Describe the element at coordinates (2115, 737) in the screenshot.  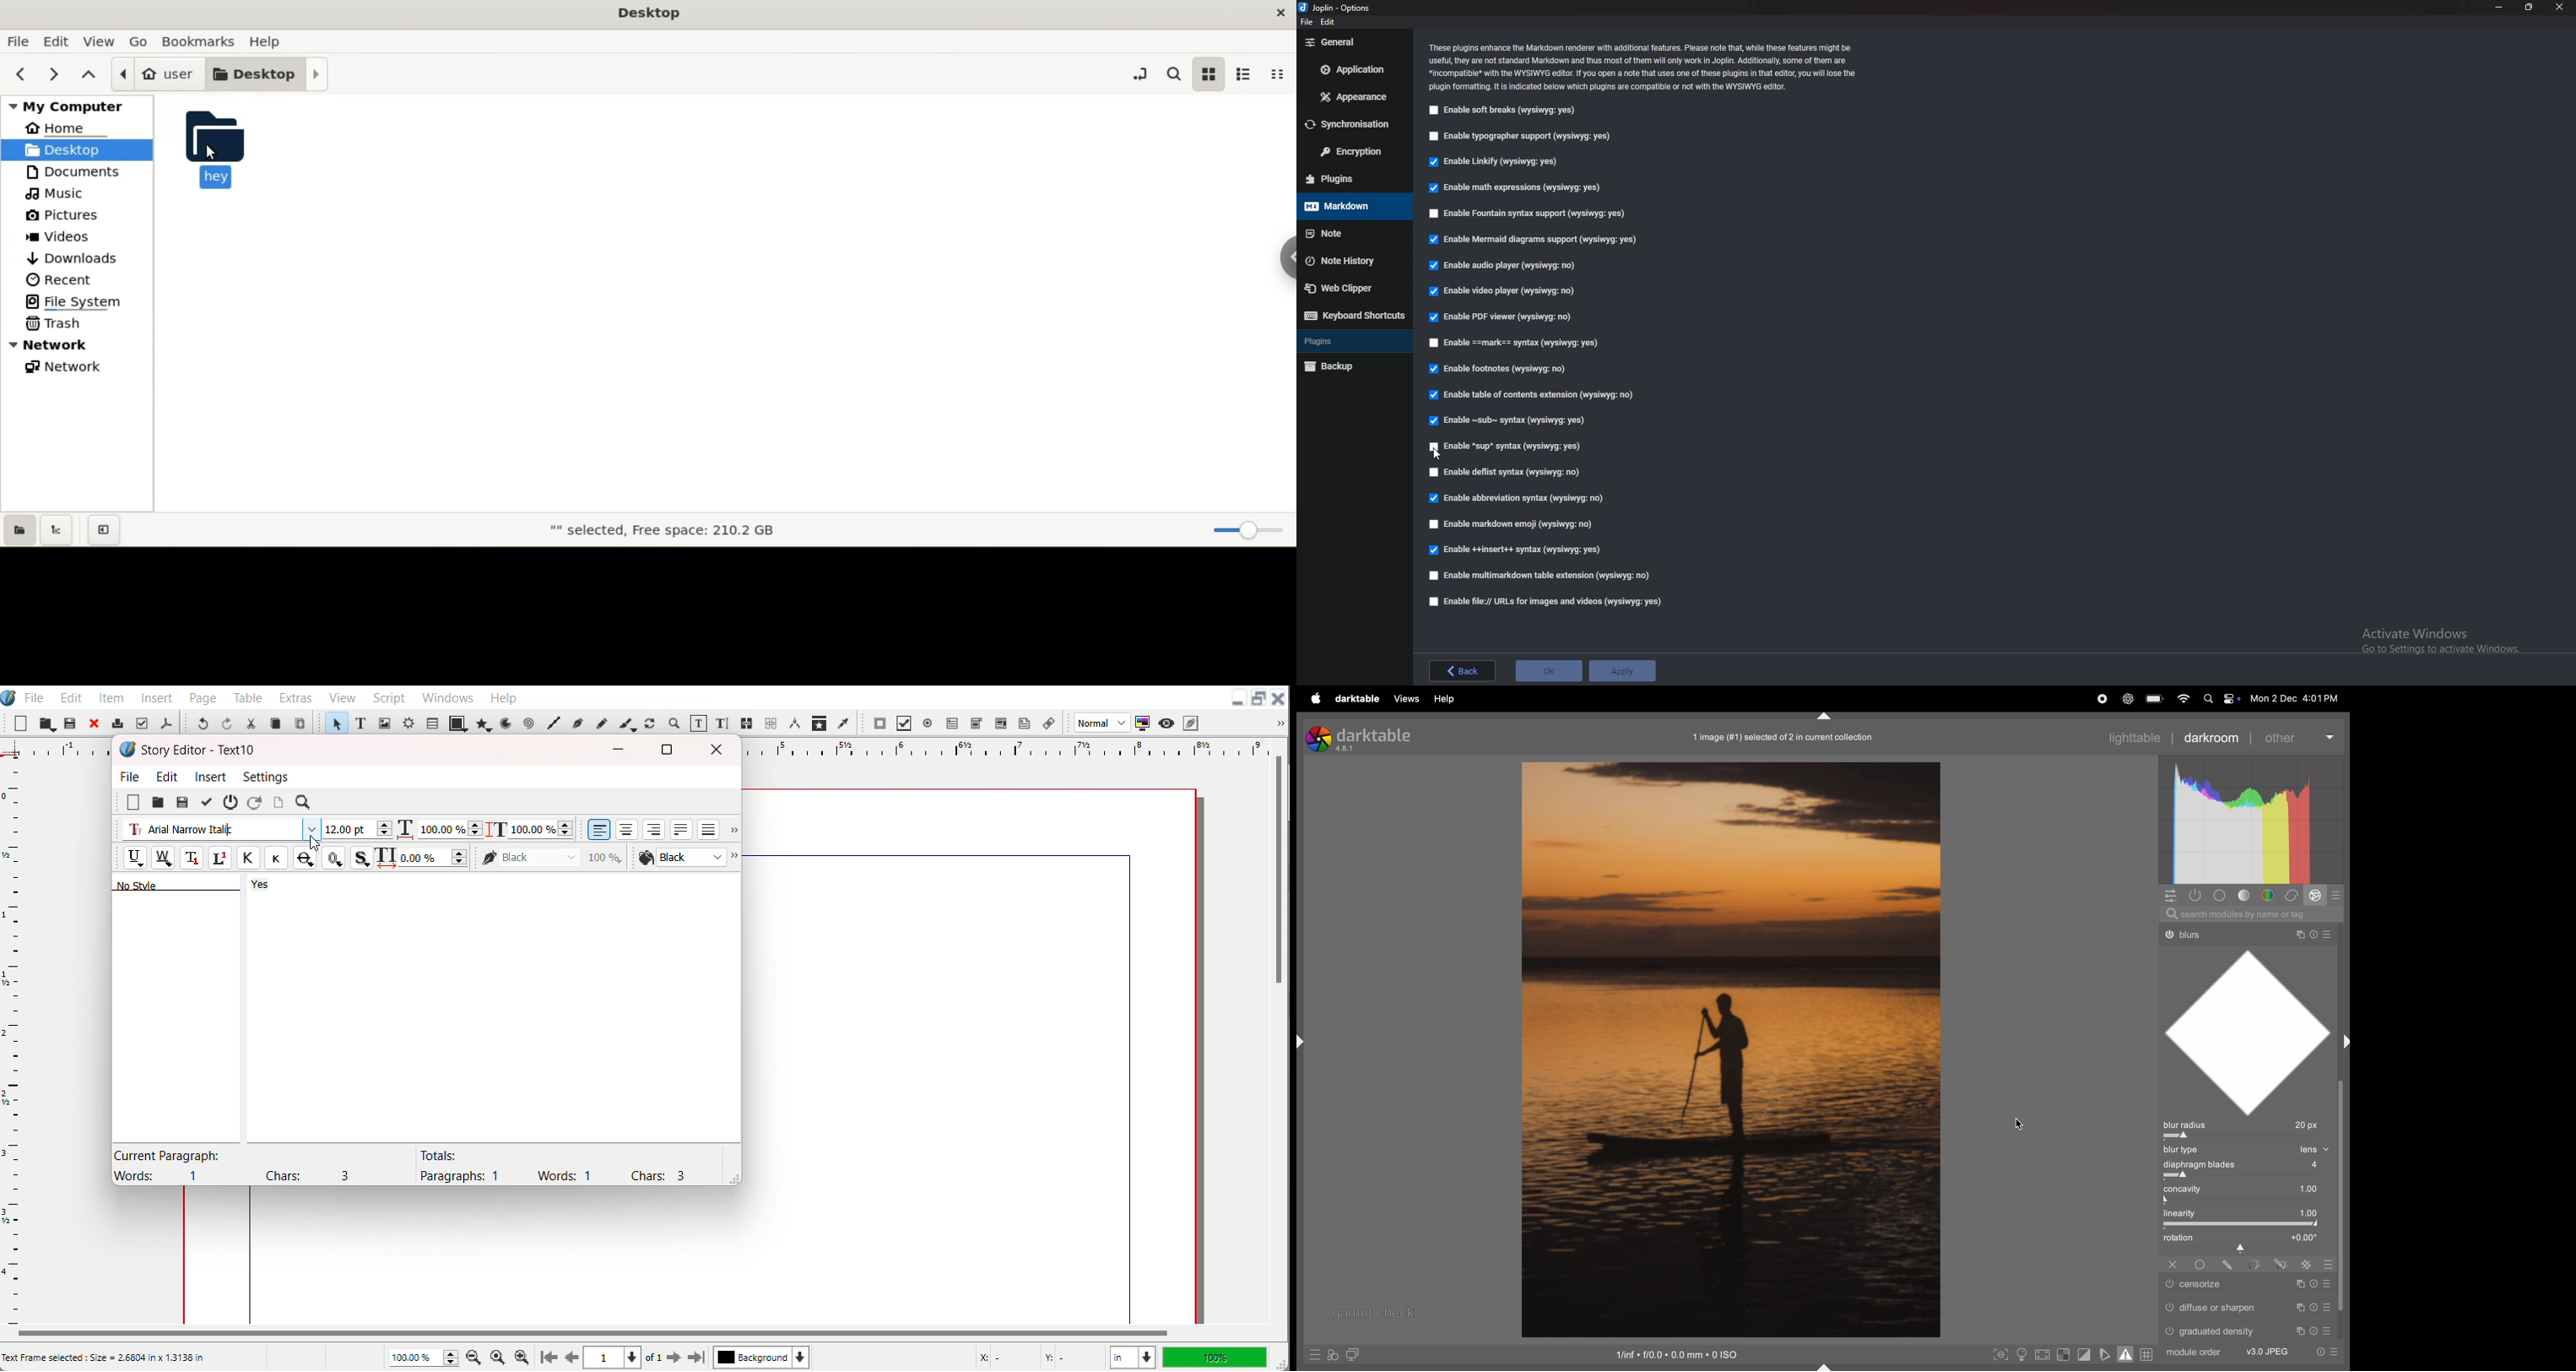
I see `lighttable` at that location.